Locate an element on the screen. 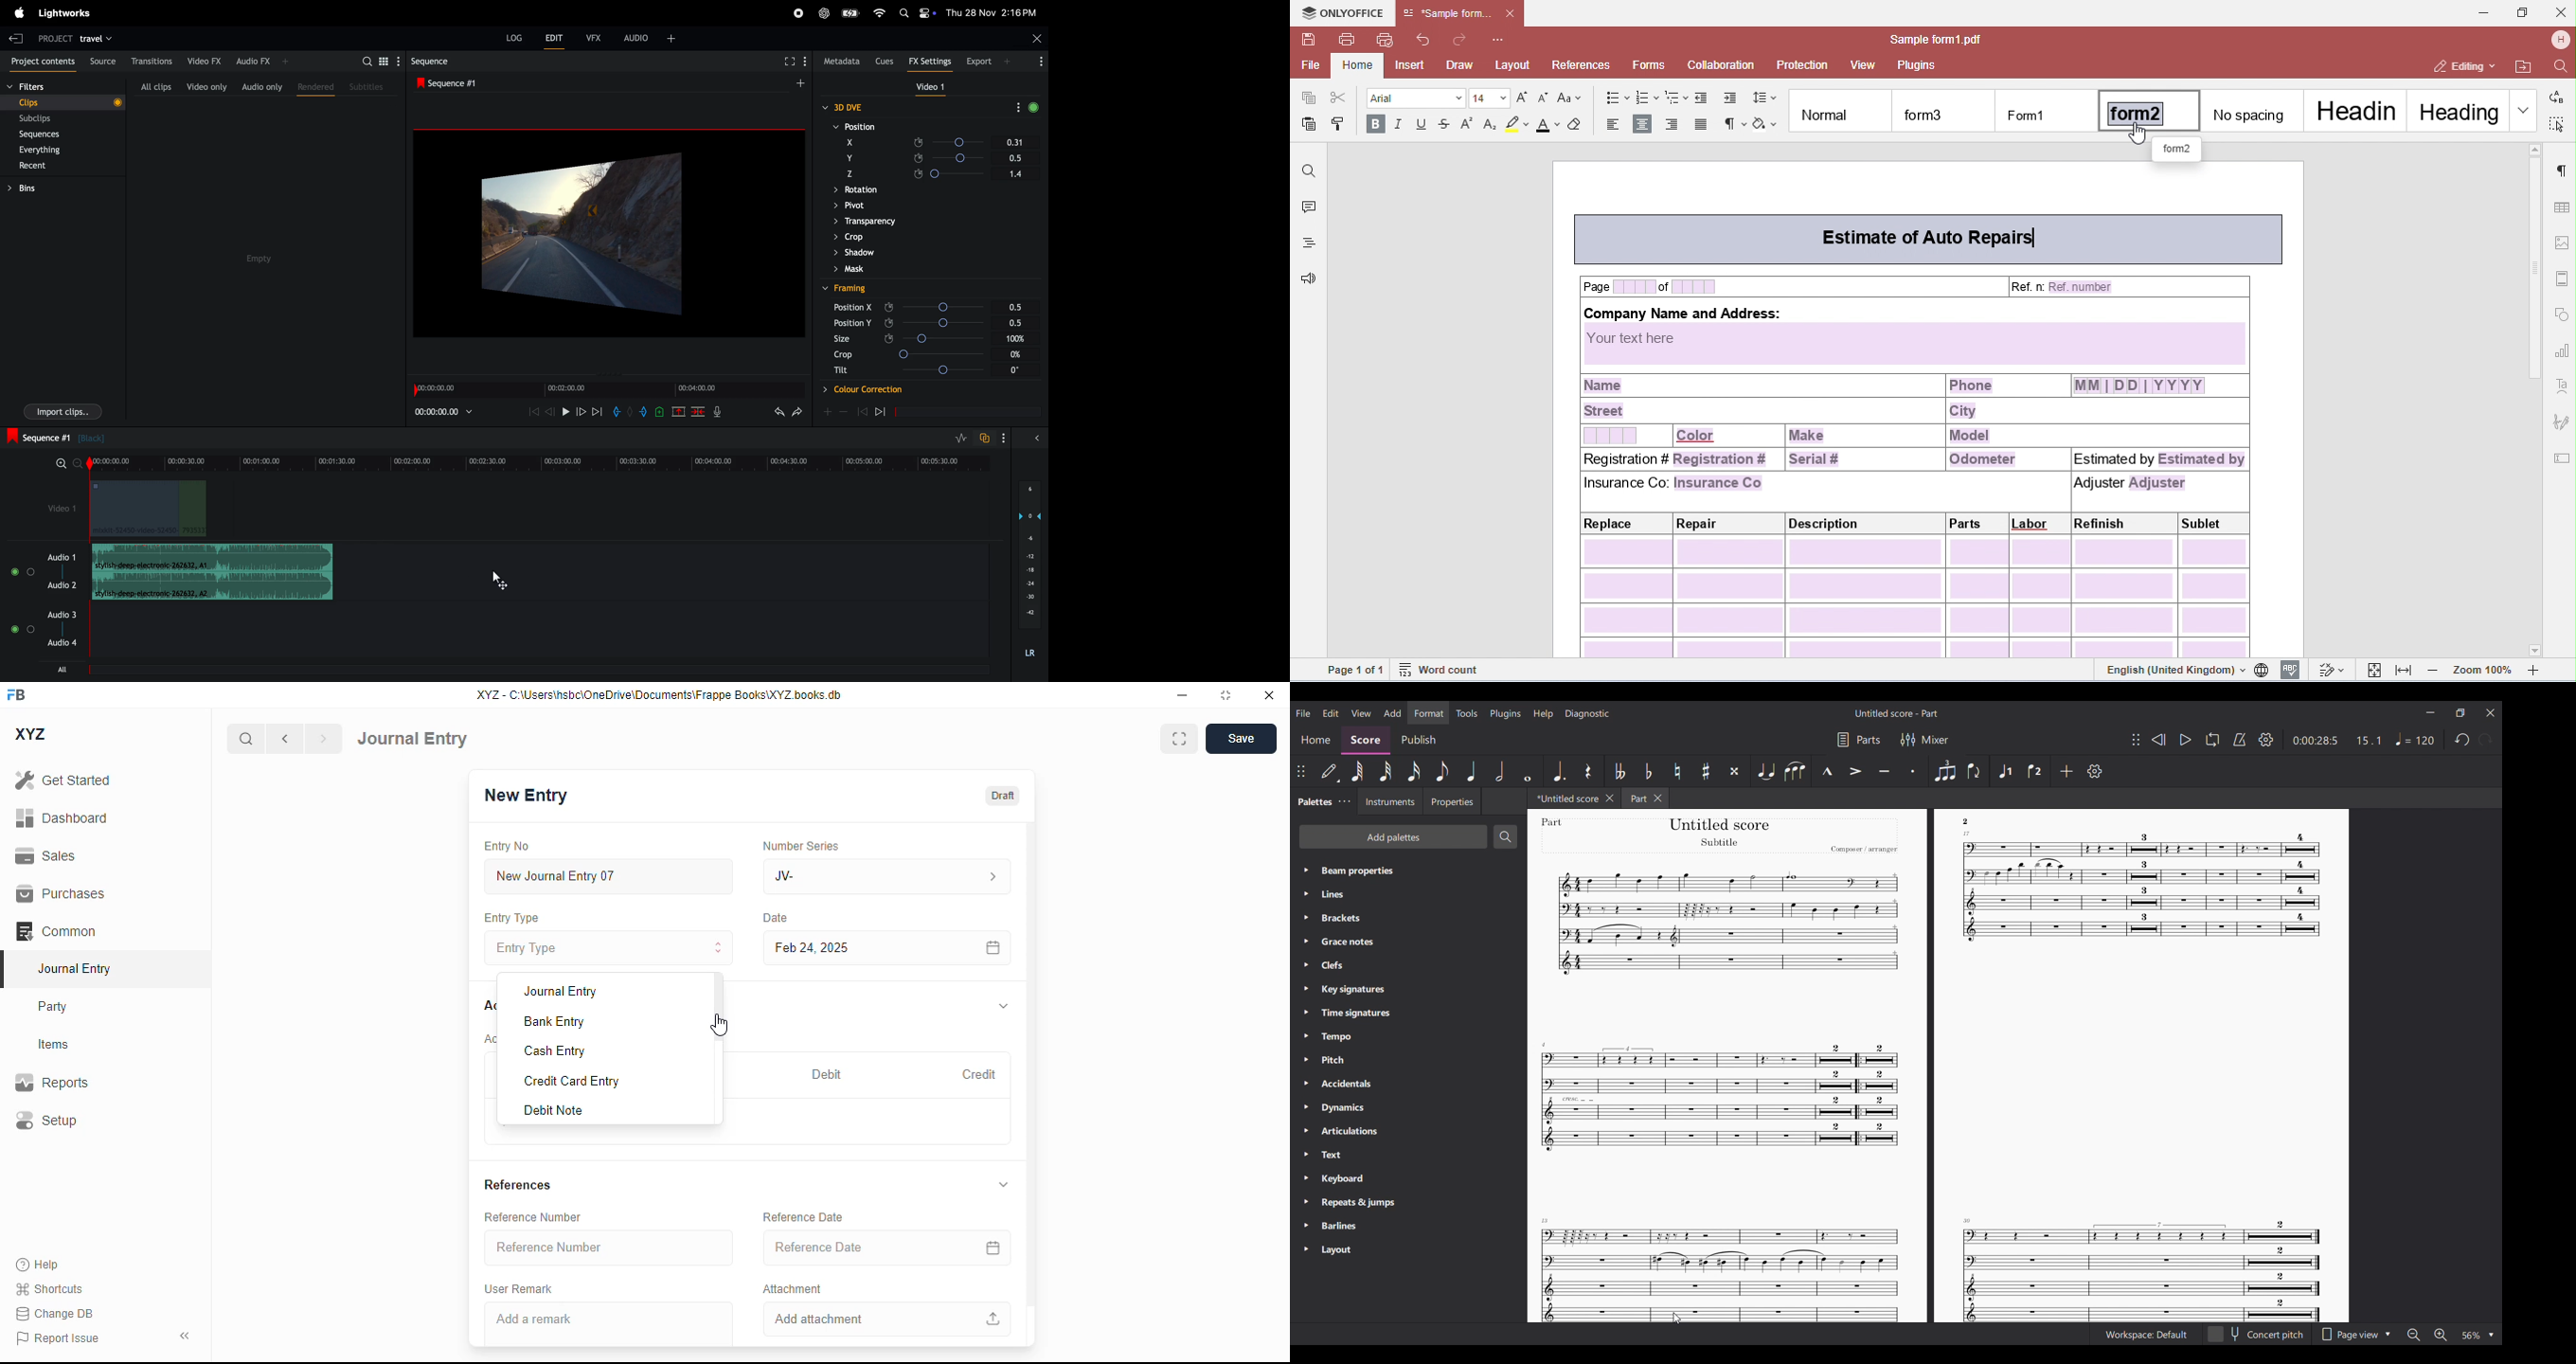 The image size is (2576, 1372). close is located at coordinates (1035, 40).